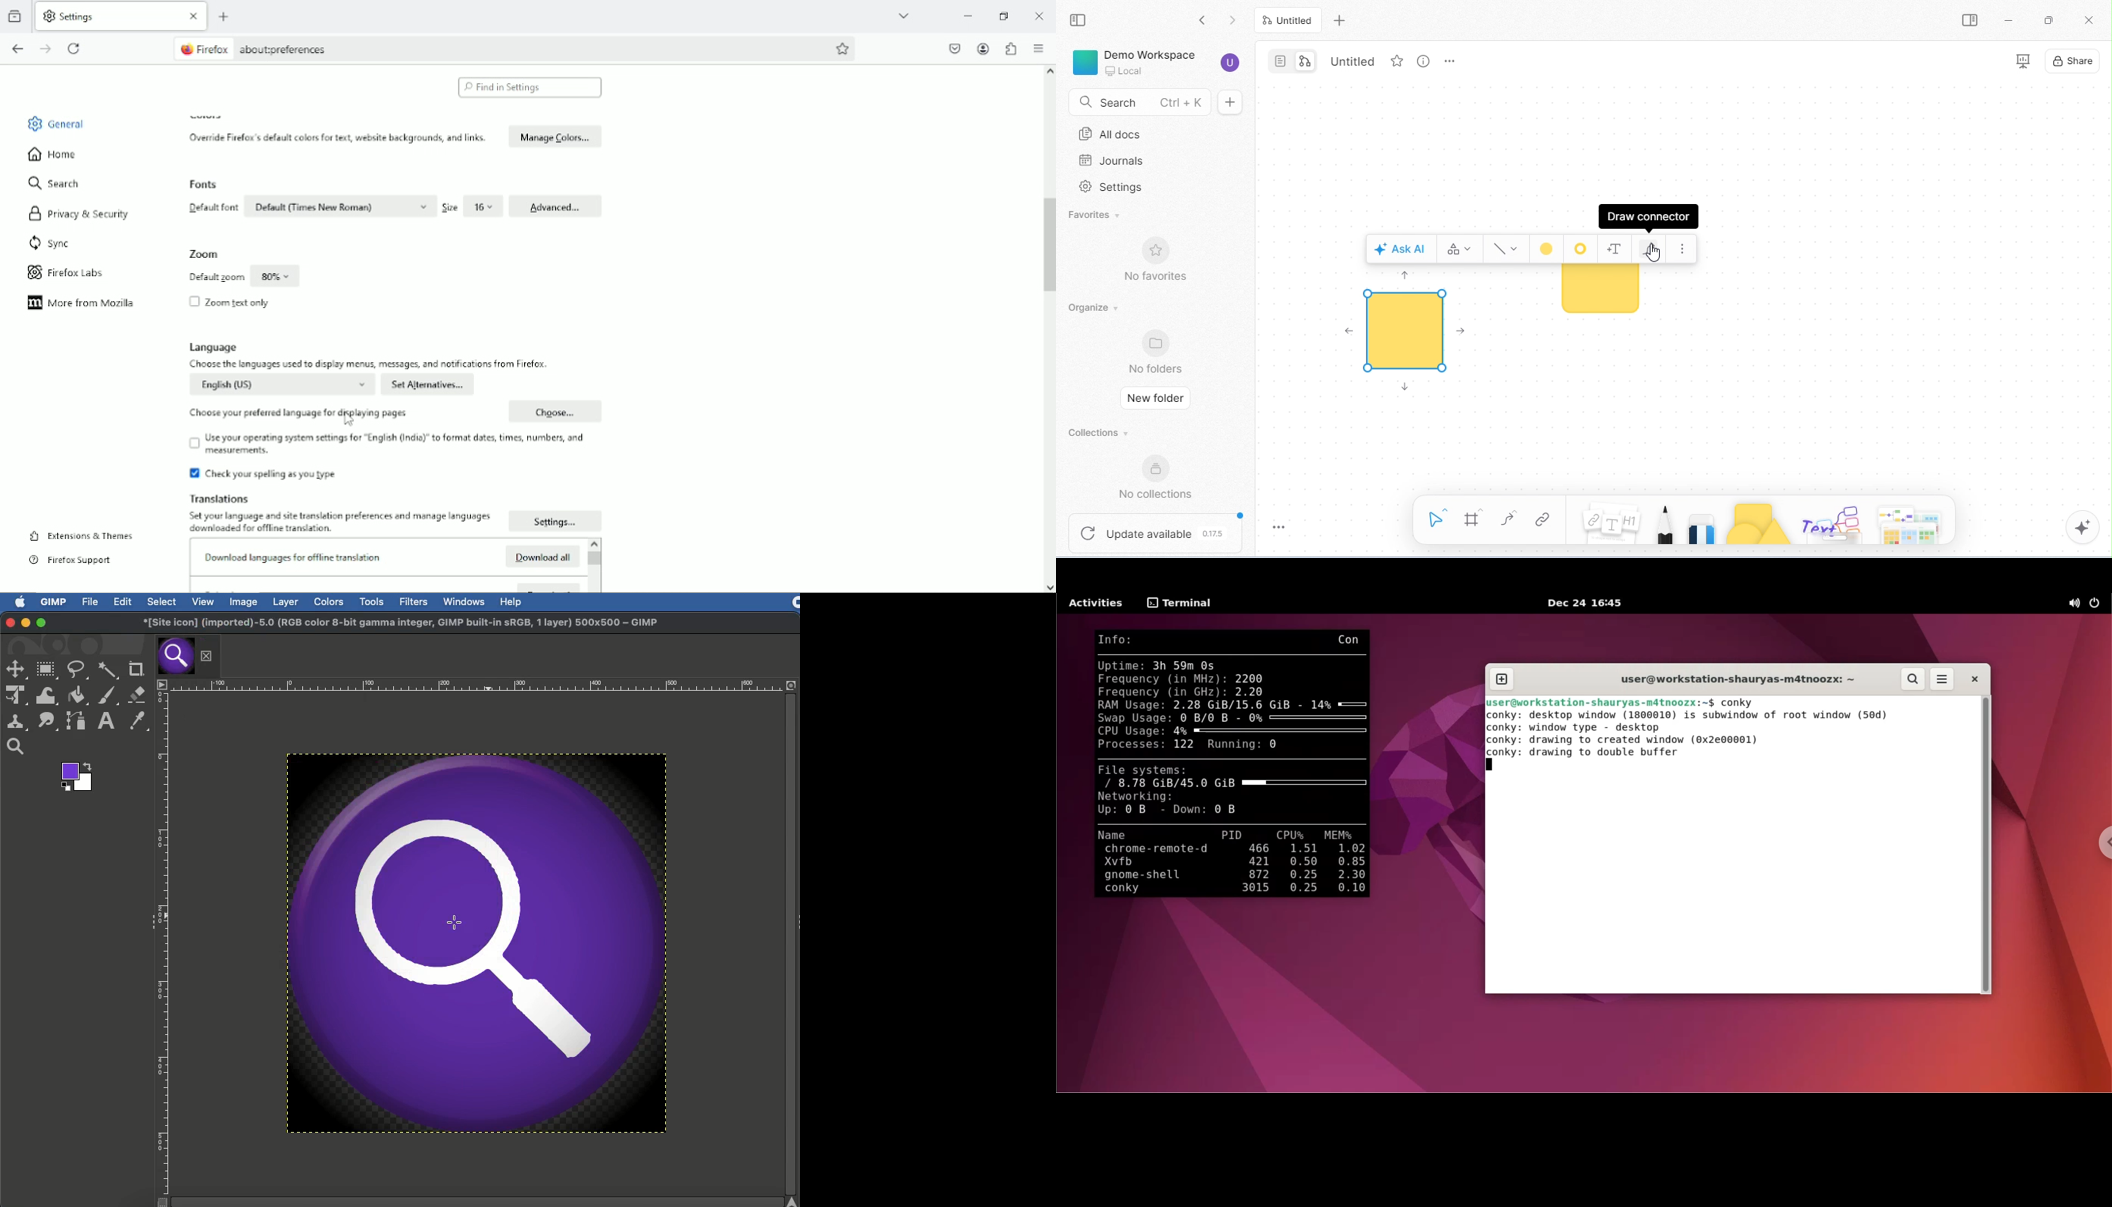 The height and width of the screenshot is (1232, 2128). Describe the element at coordinates (269, 48) in the screenshot. I see `Firefox about:preferences` at that location.